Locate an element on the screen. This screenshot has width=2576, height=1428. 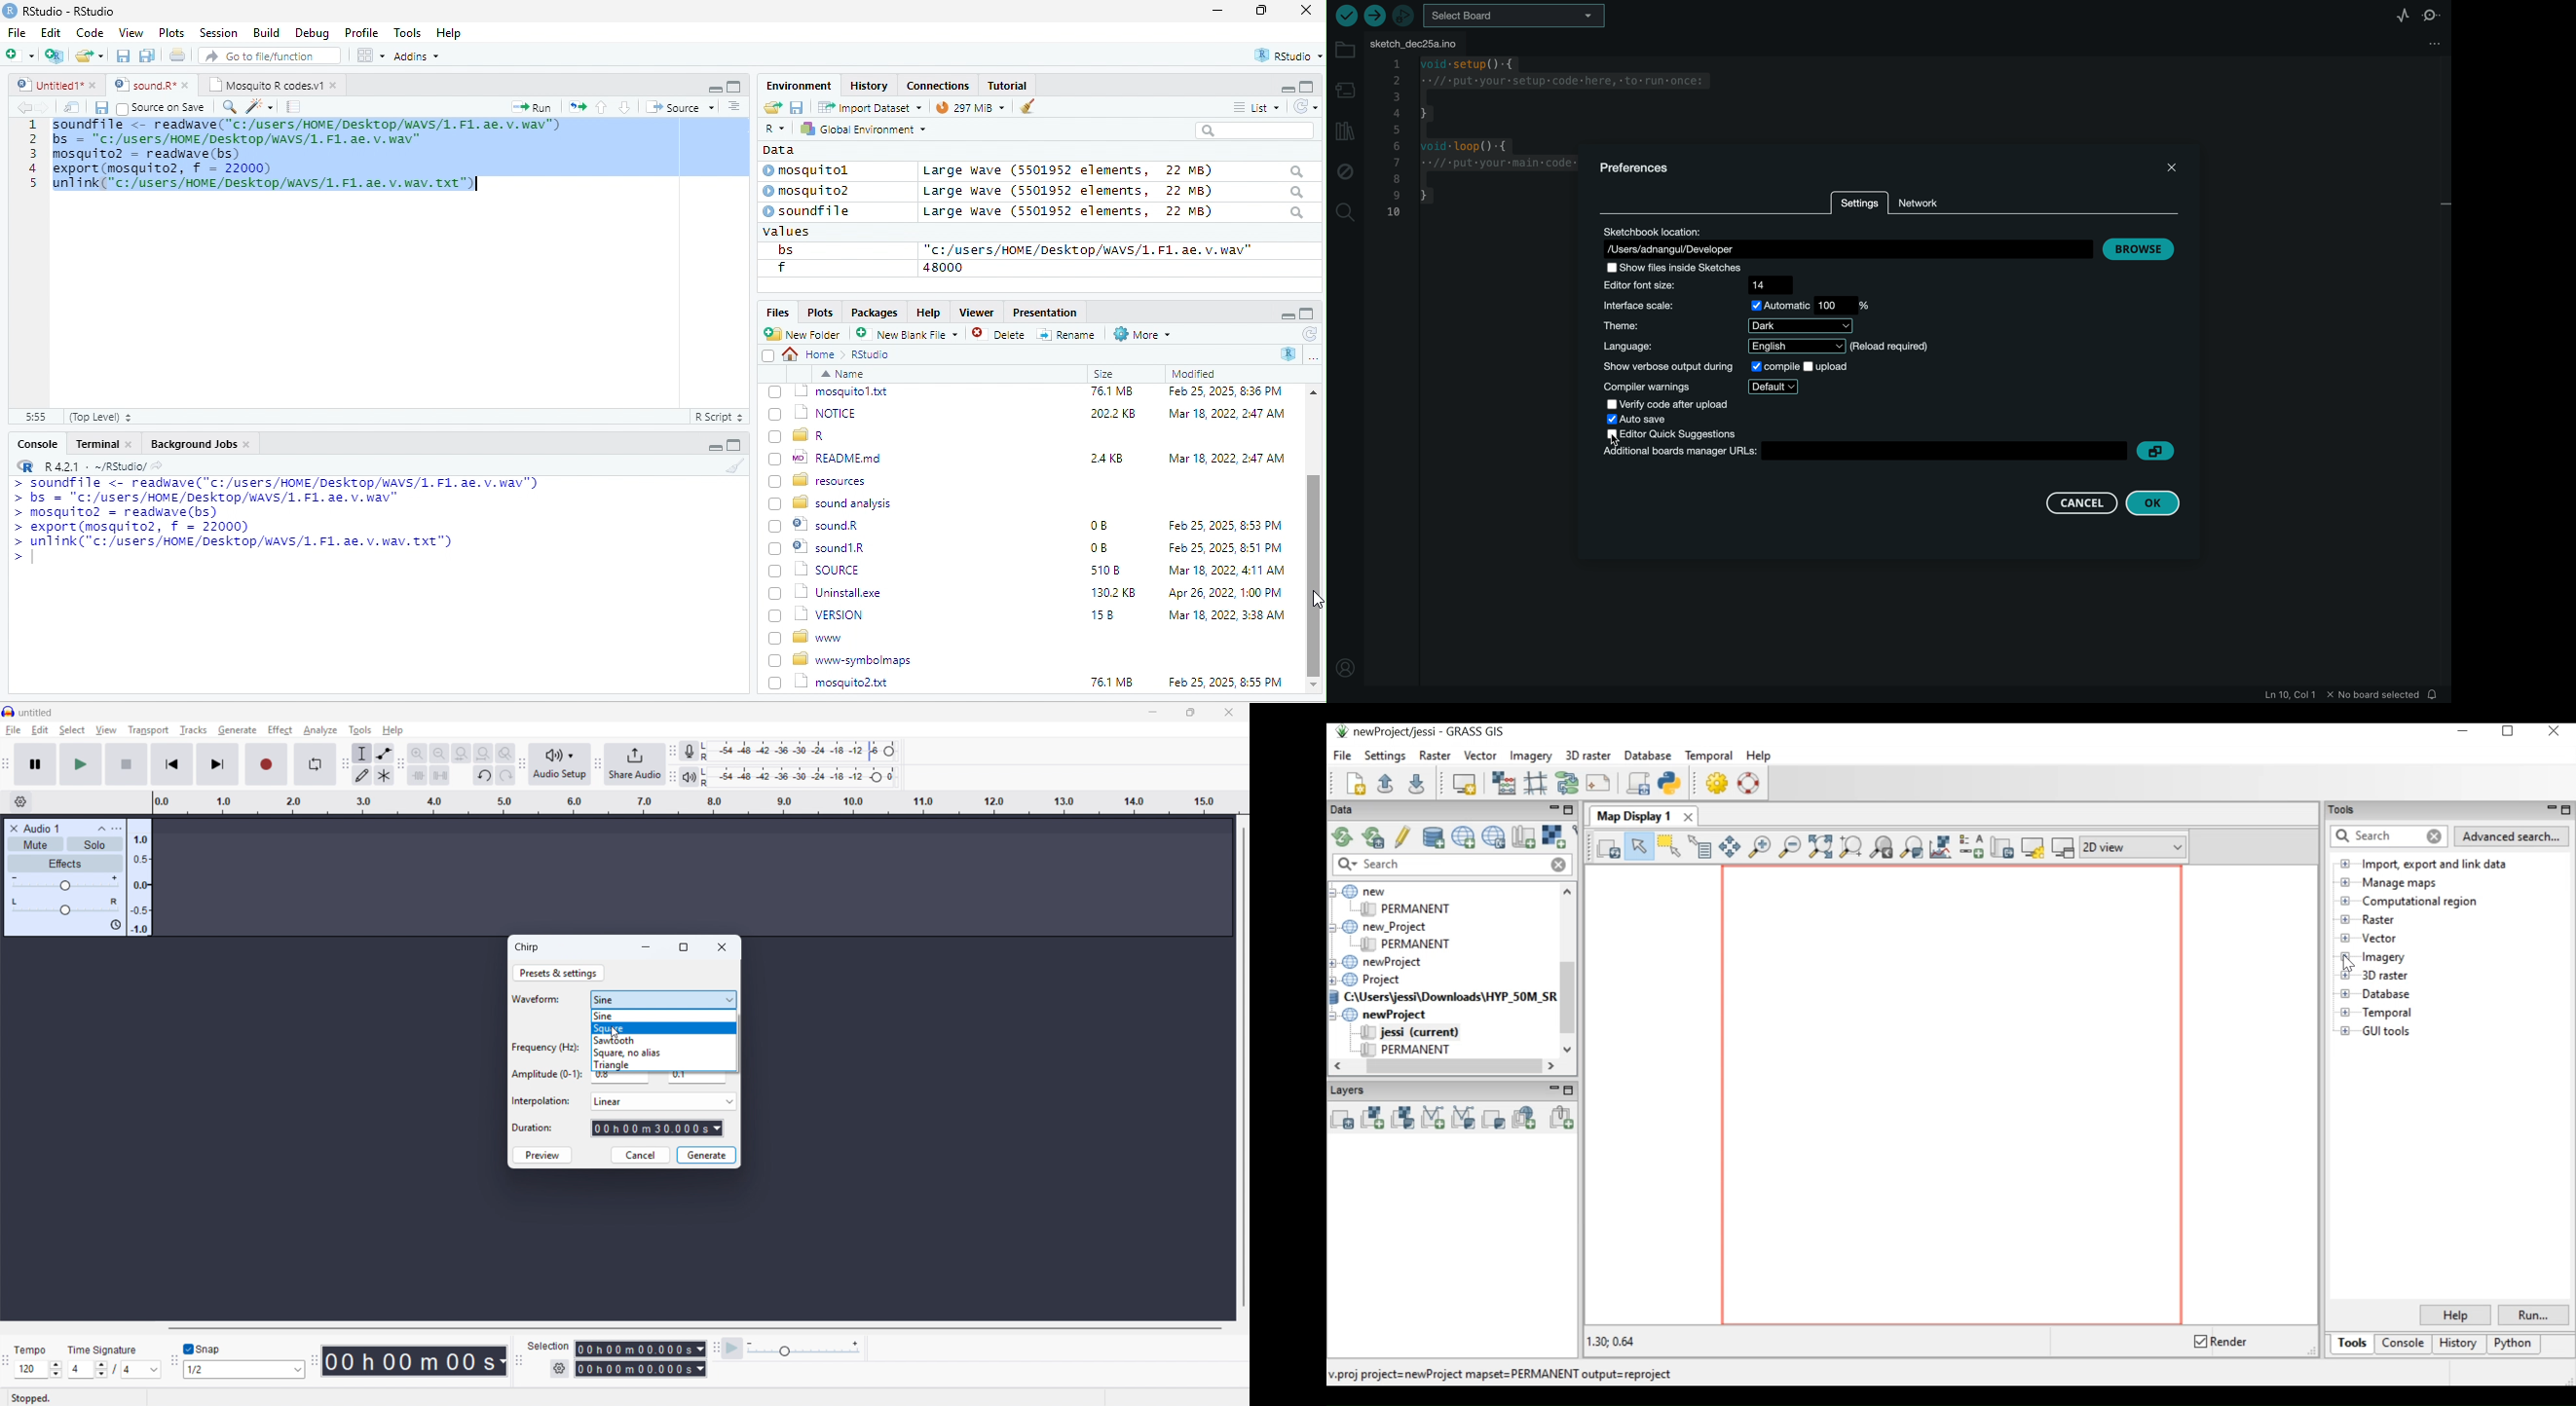
 Name is located at coordinates (846, 376).